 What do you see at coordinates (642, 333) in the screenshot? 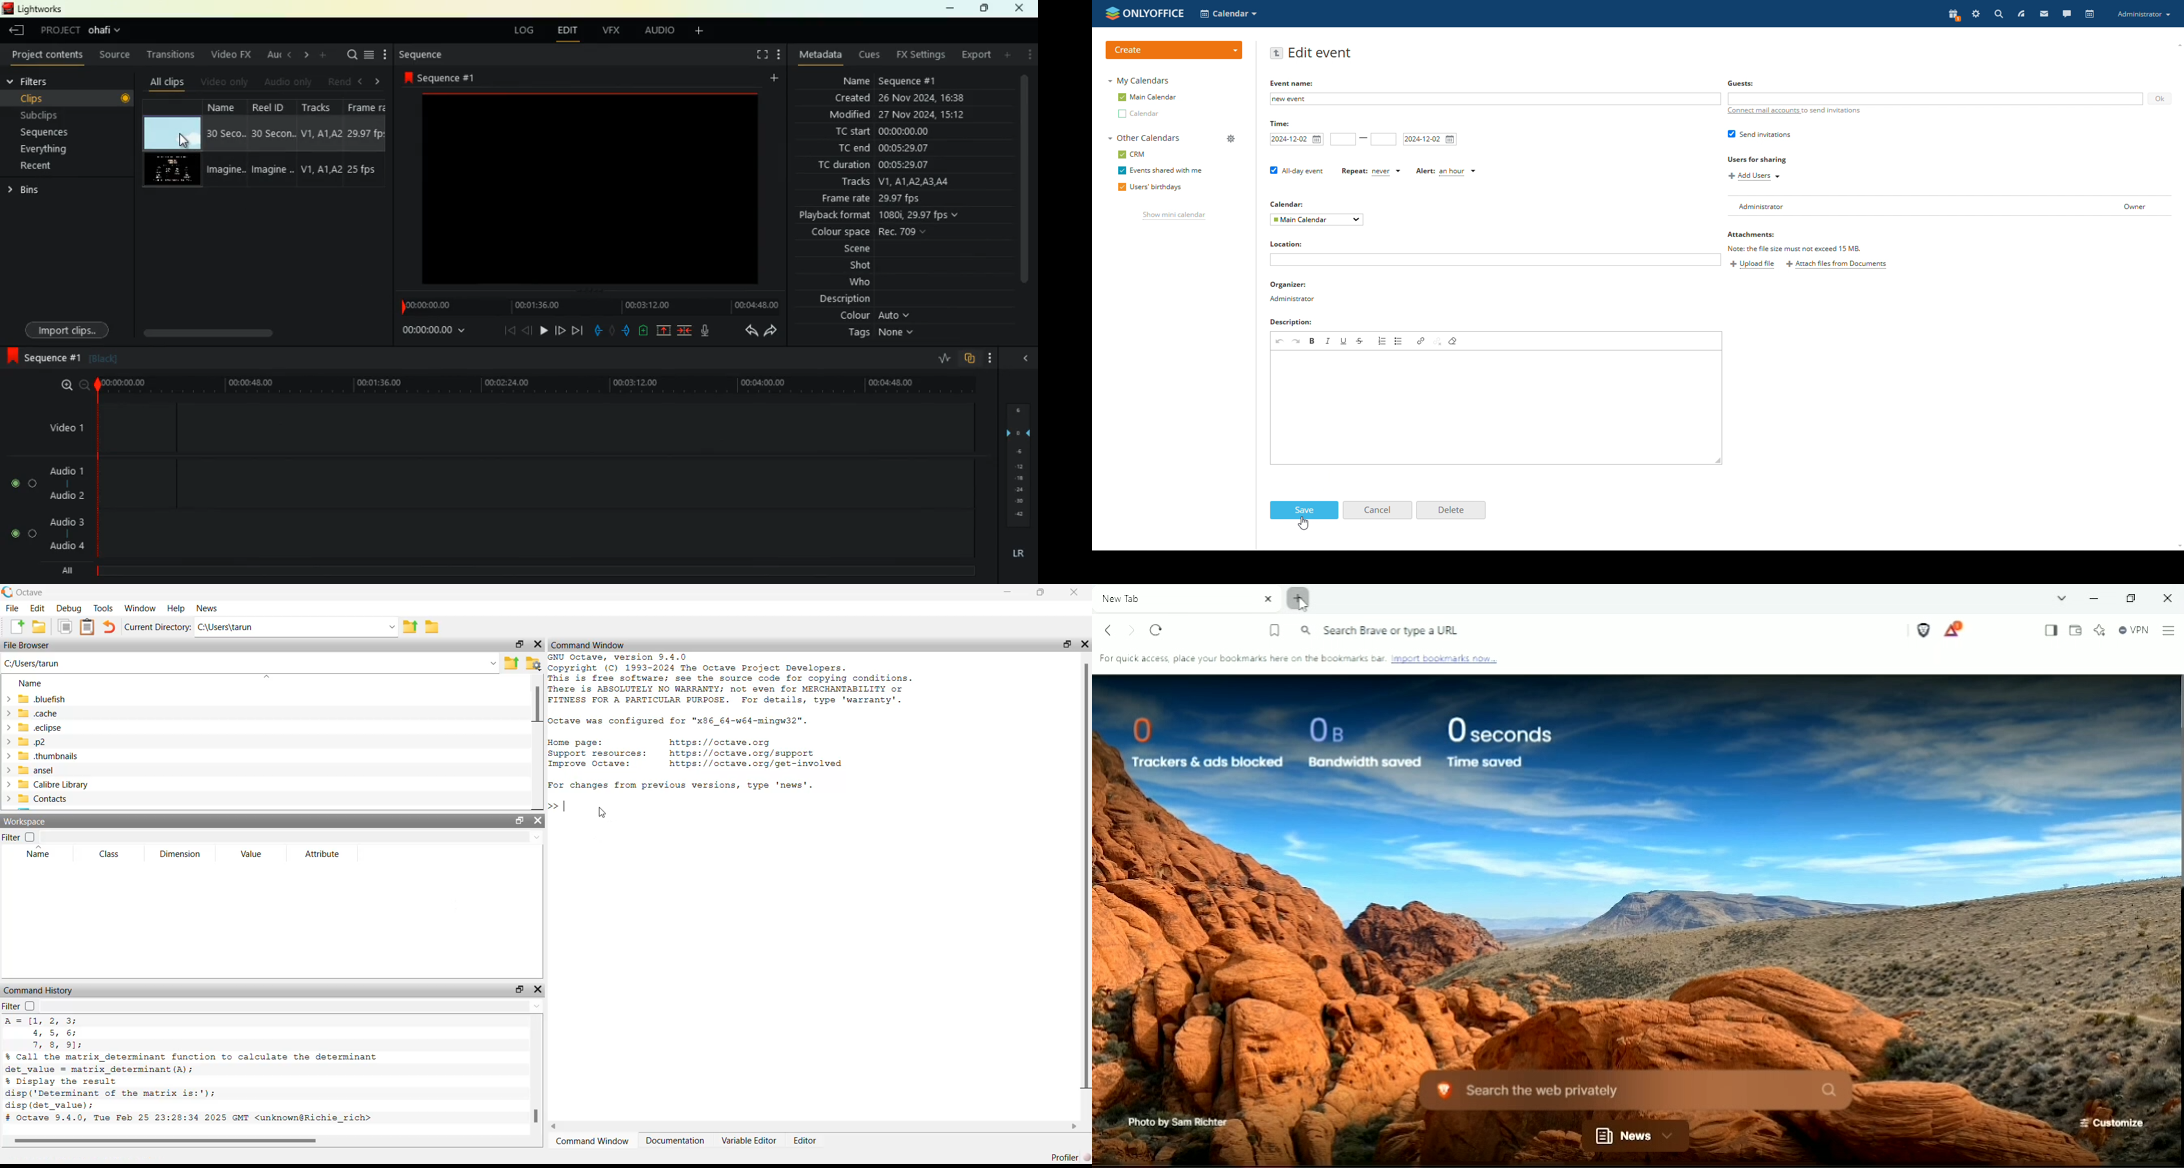
I see `battery` at bounding box center [642, 333].